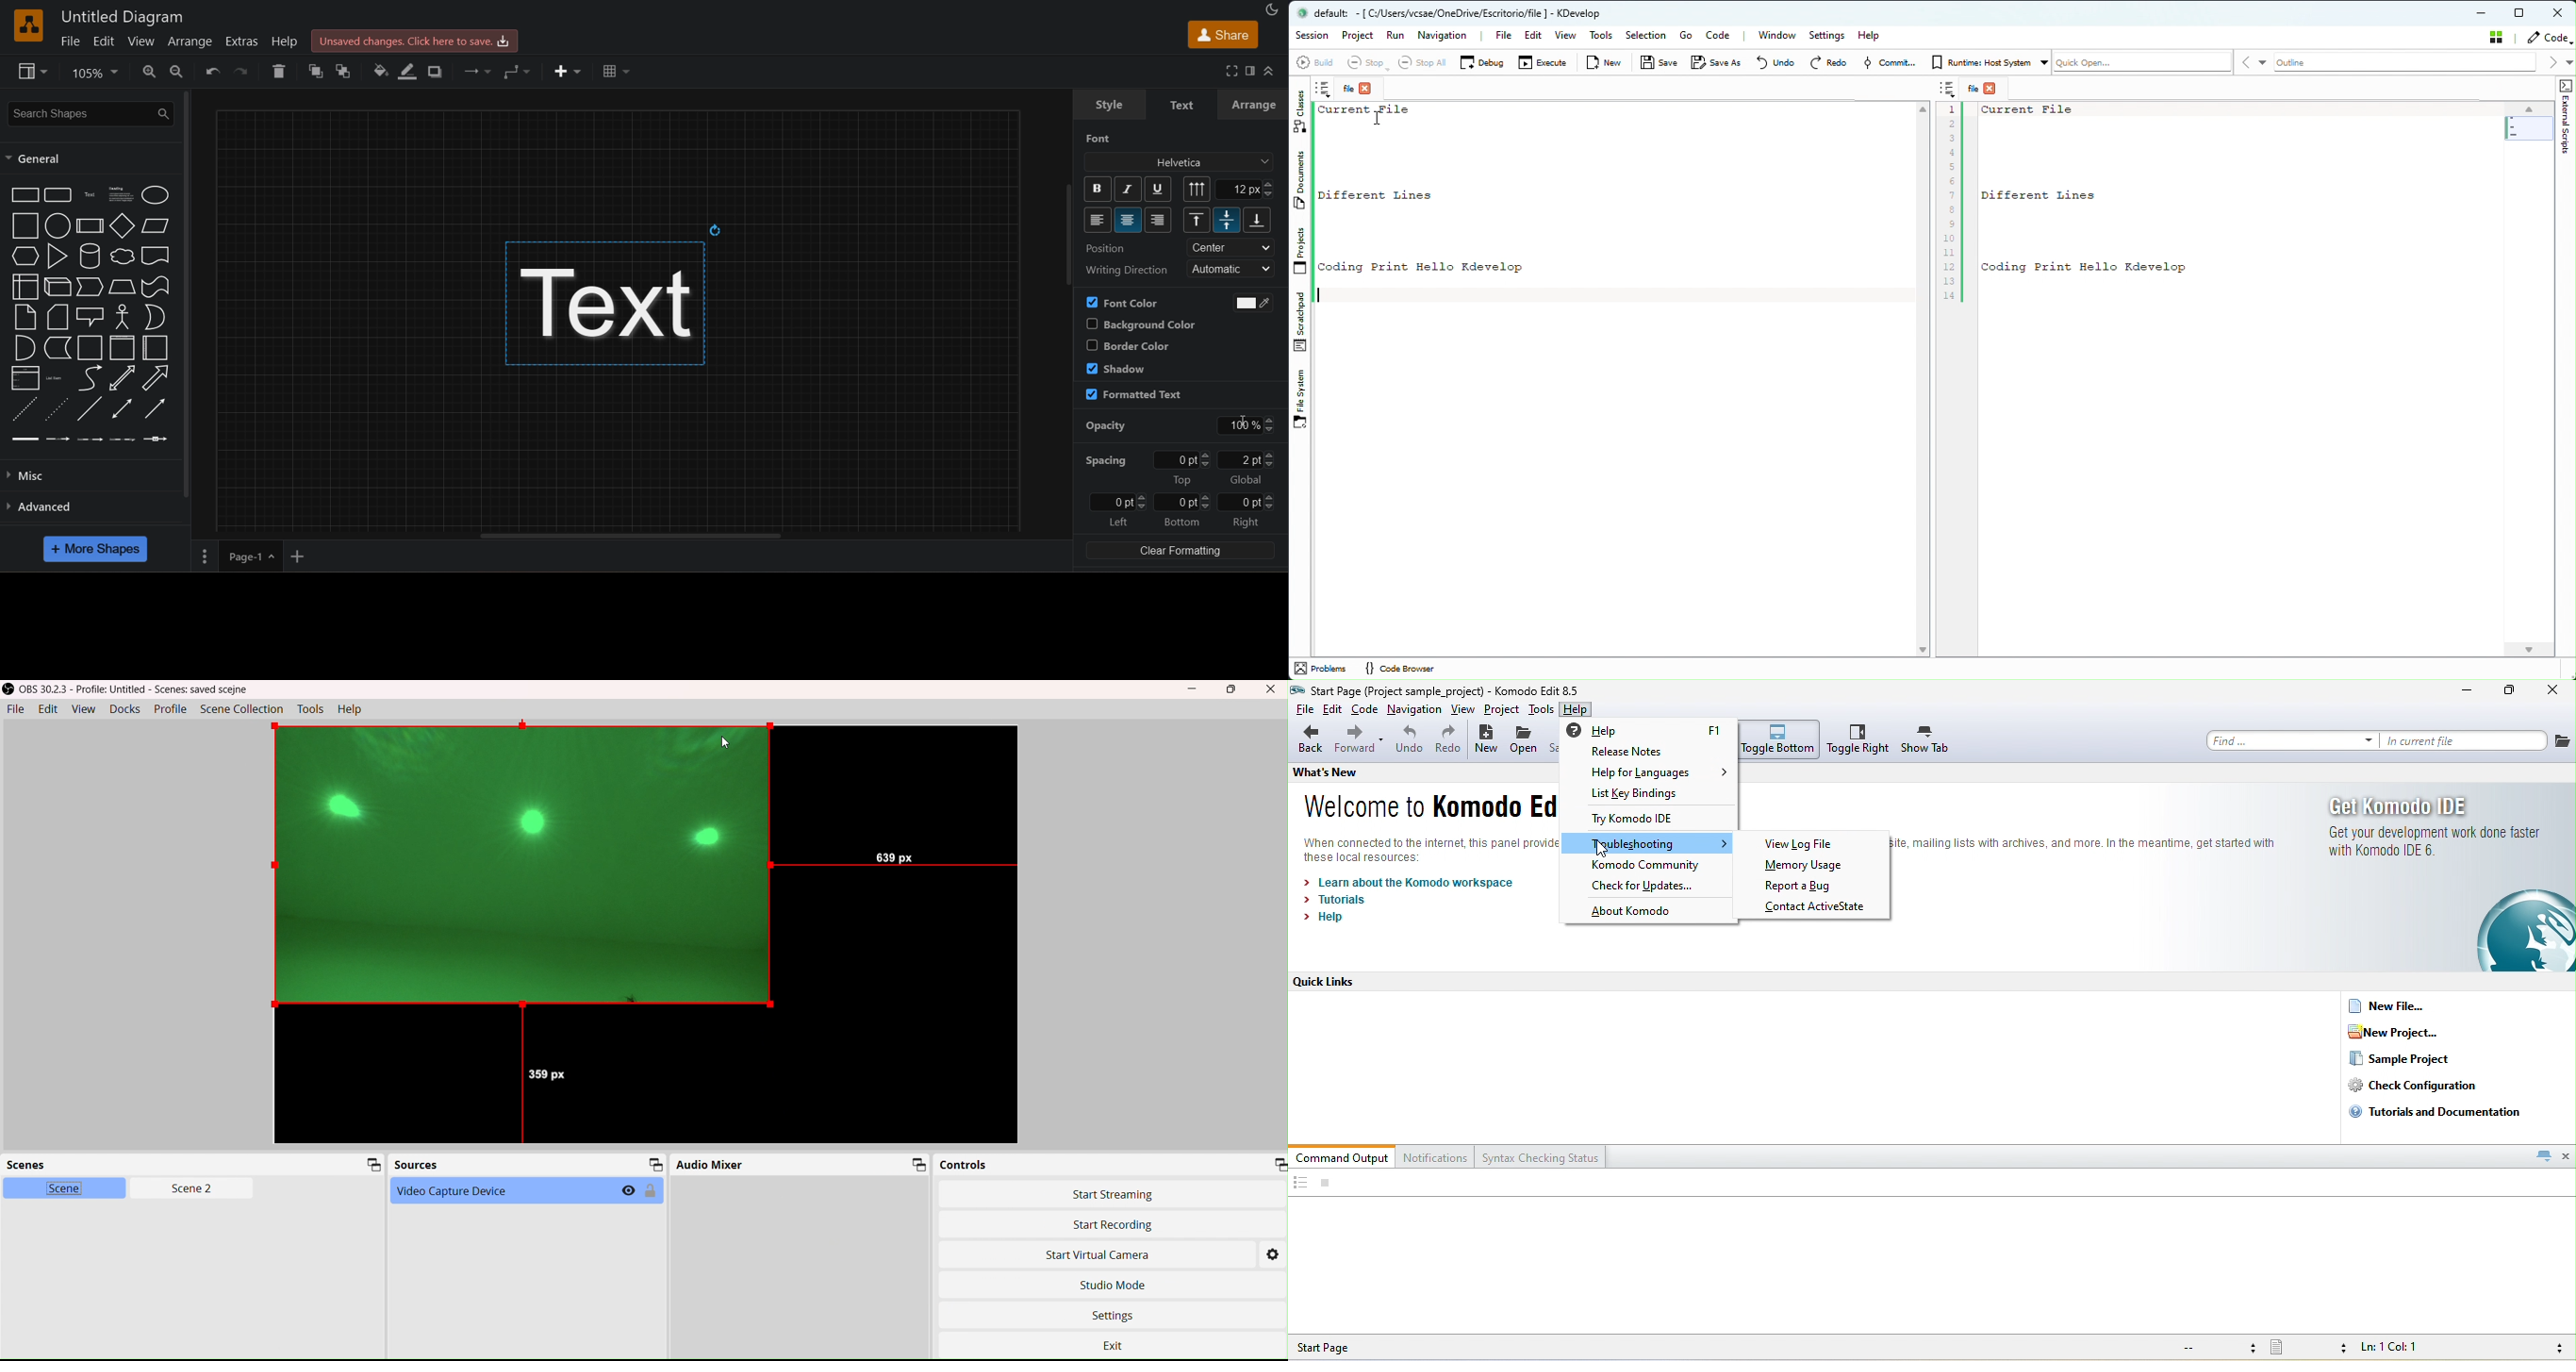  What do you see at coordinates (1870, 36) in the screenshot?
I see `Help` at bounding box center [1870, 36].